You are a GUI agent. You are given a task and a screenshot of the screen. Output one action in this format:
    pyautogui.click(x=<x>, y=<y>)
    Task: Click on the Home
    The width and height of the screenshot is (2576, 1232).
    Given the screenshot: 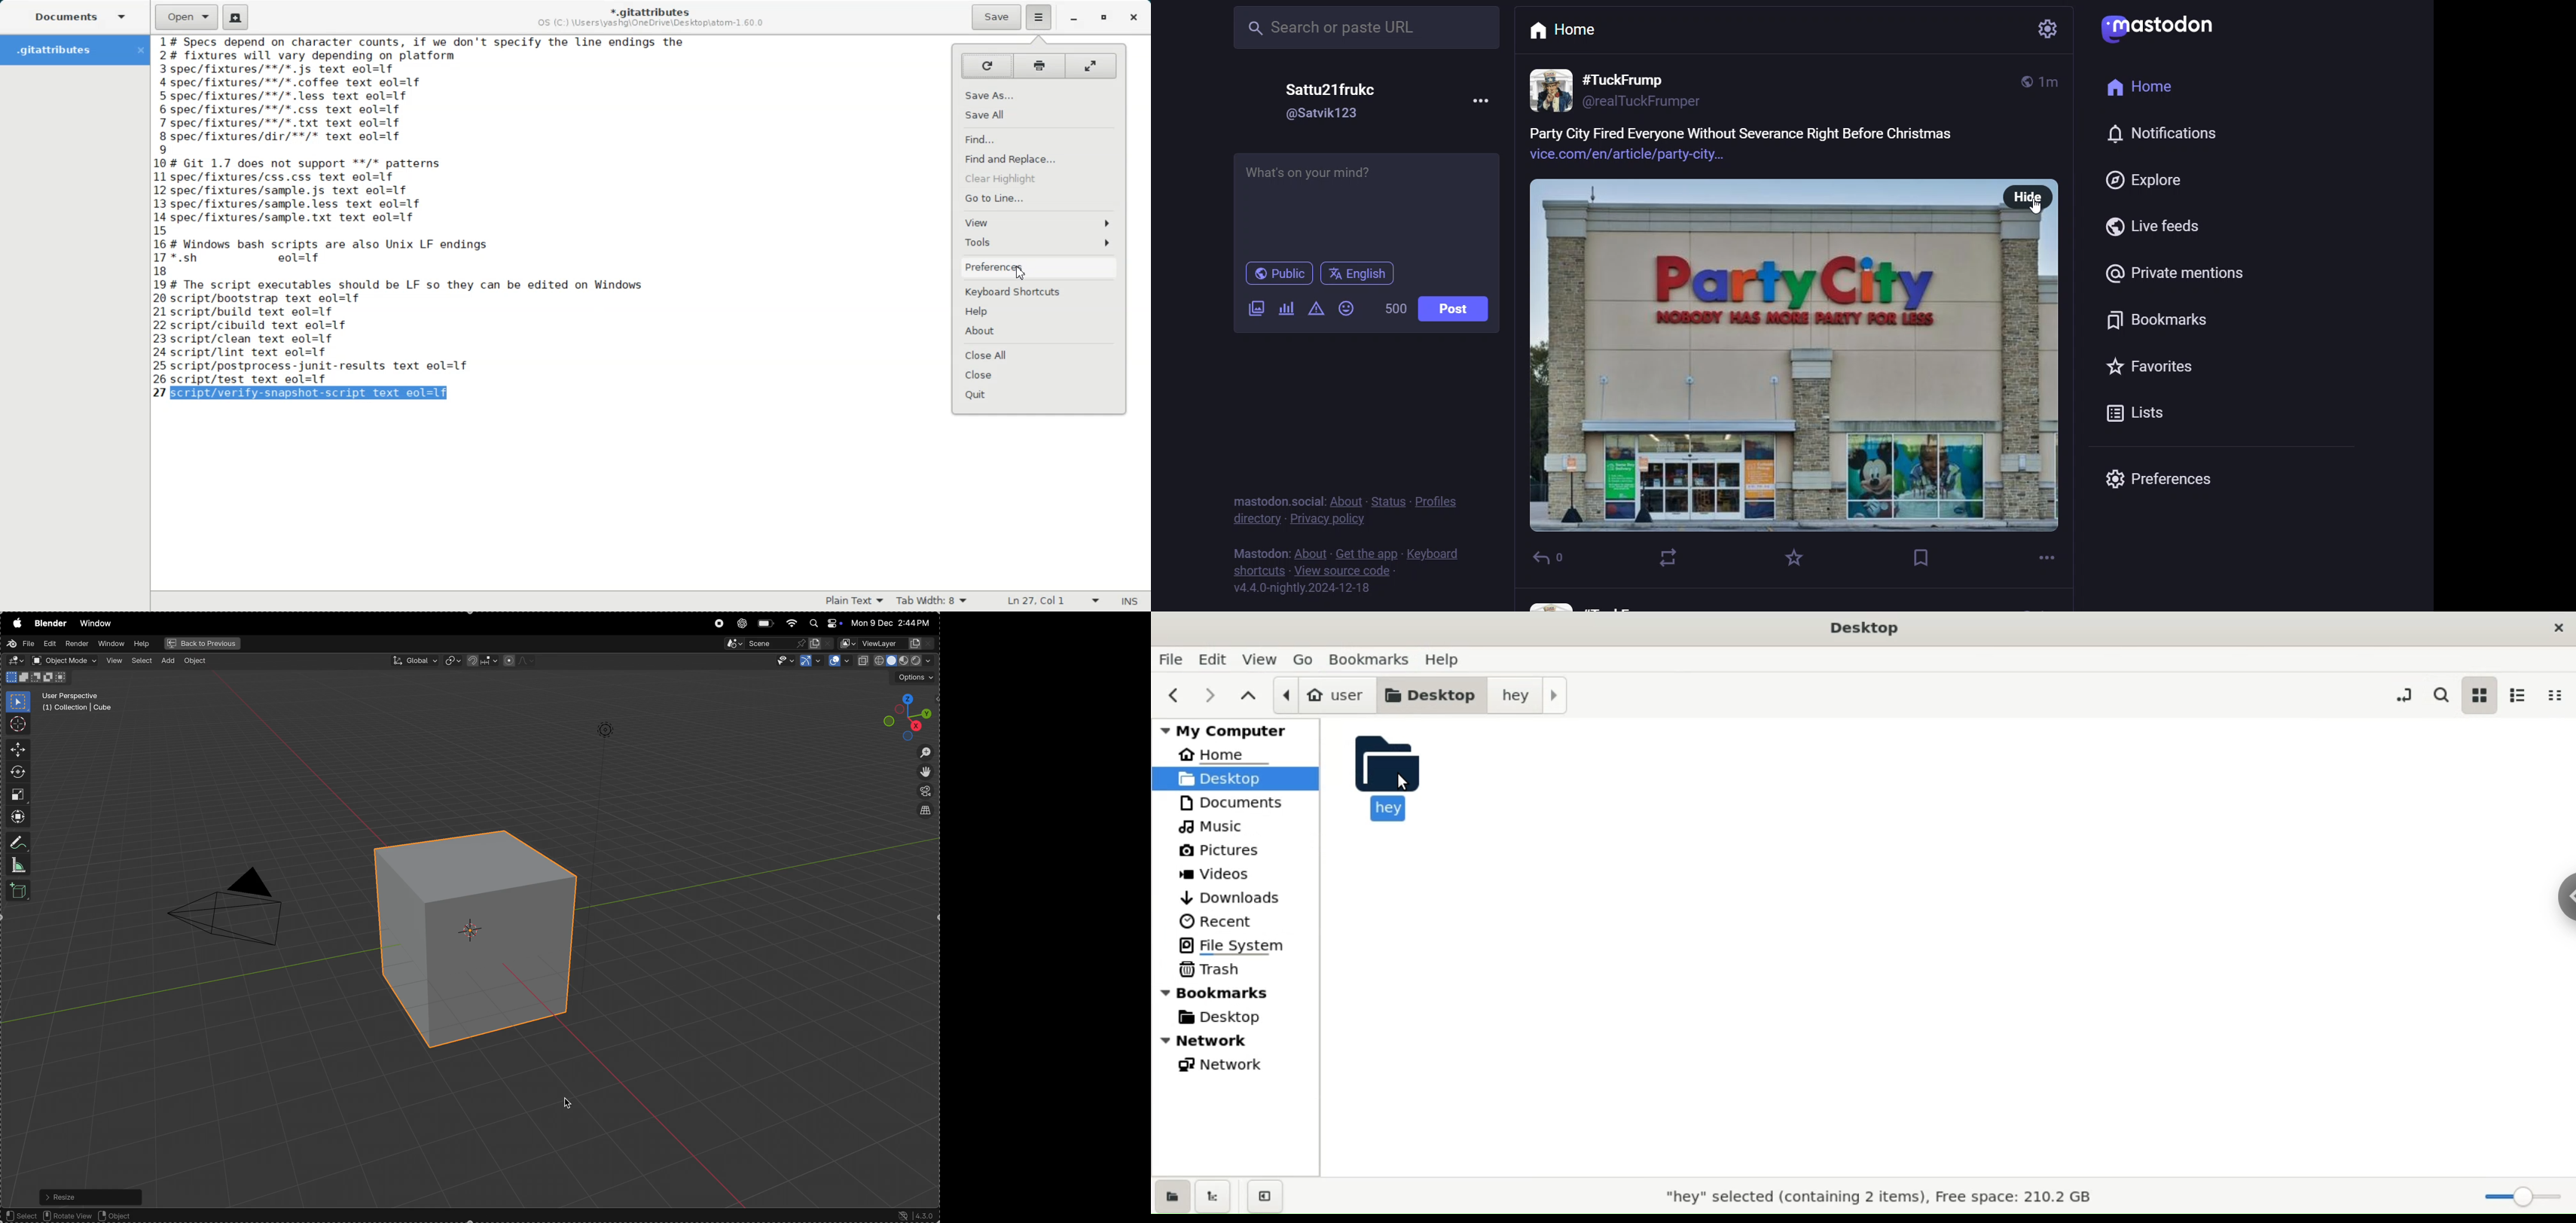 What is the action you would take?
    pyautogui.click(x=2142, y=88)
    